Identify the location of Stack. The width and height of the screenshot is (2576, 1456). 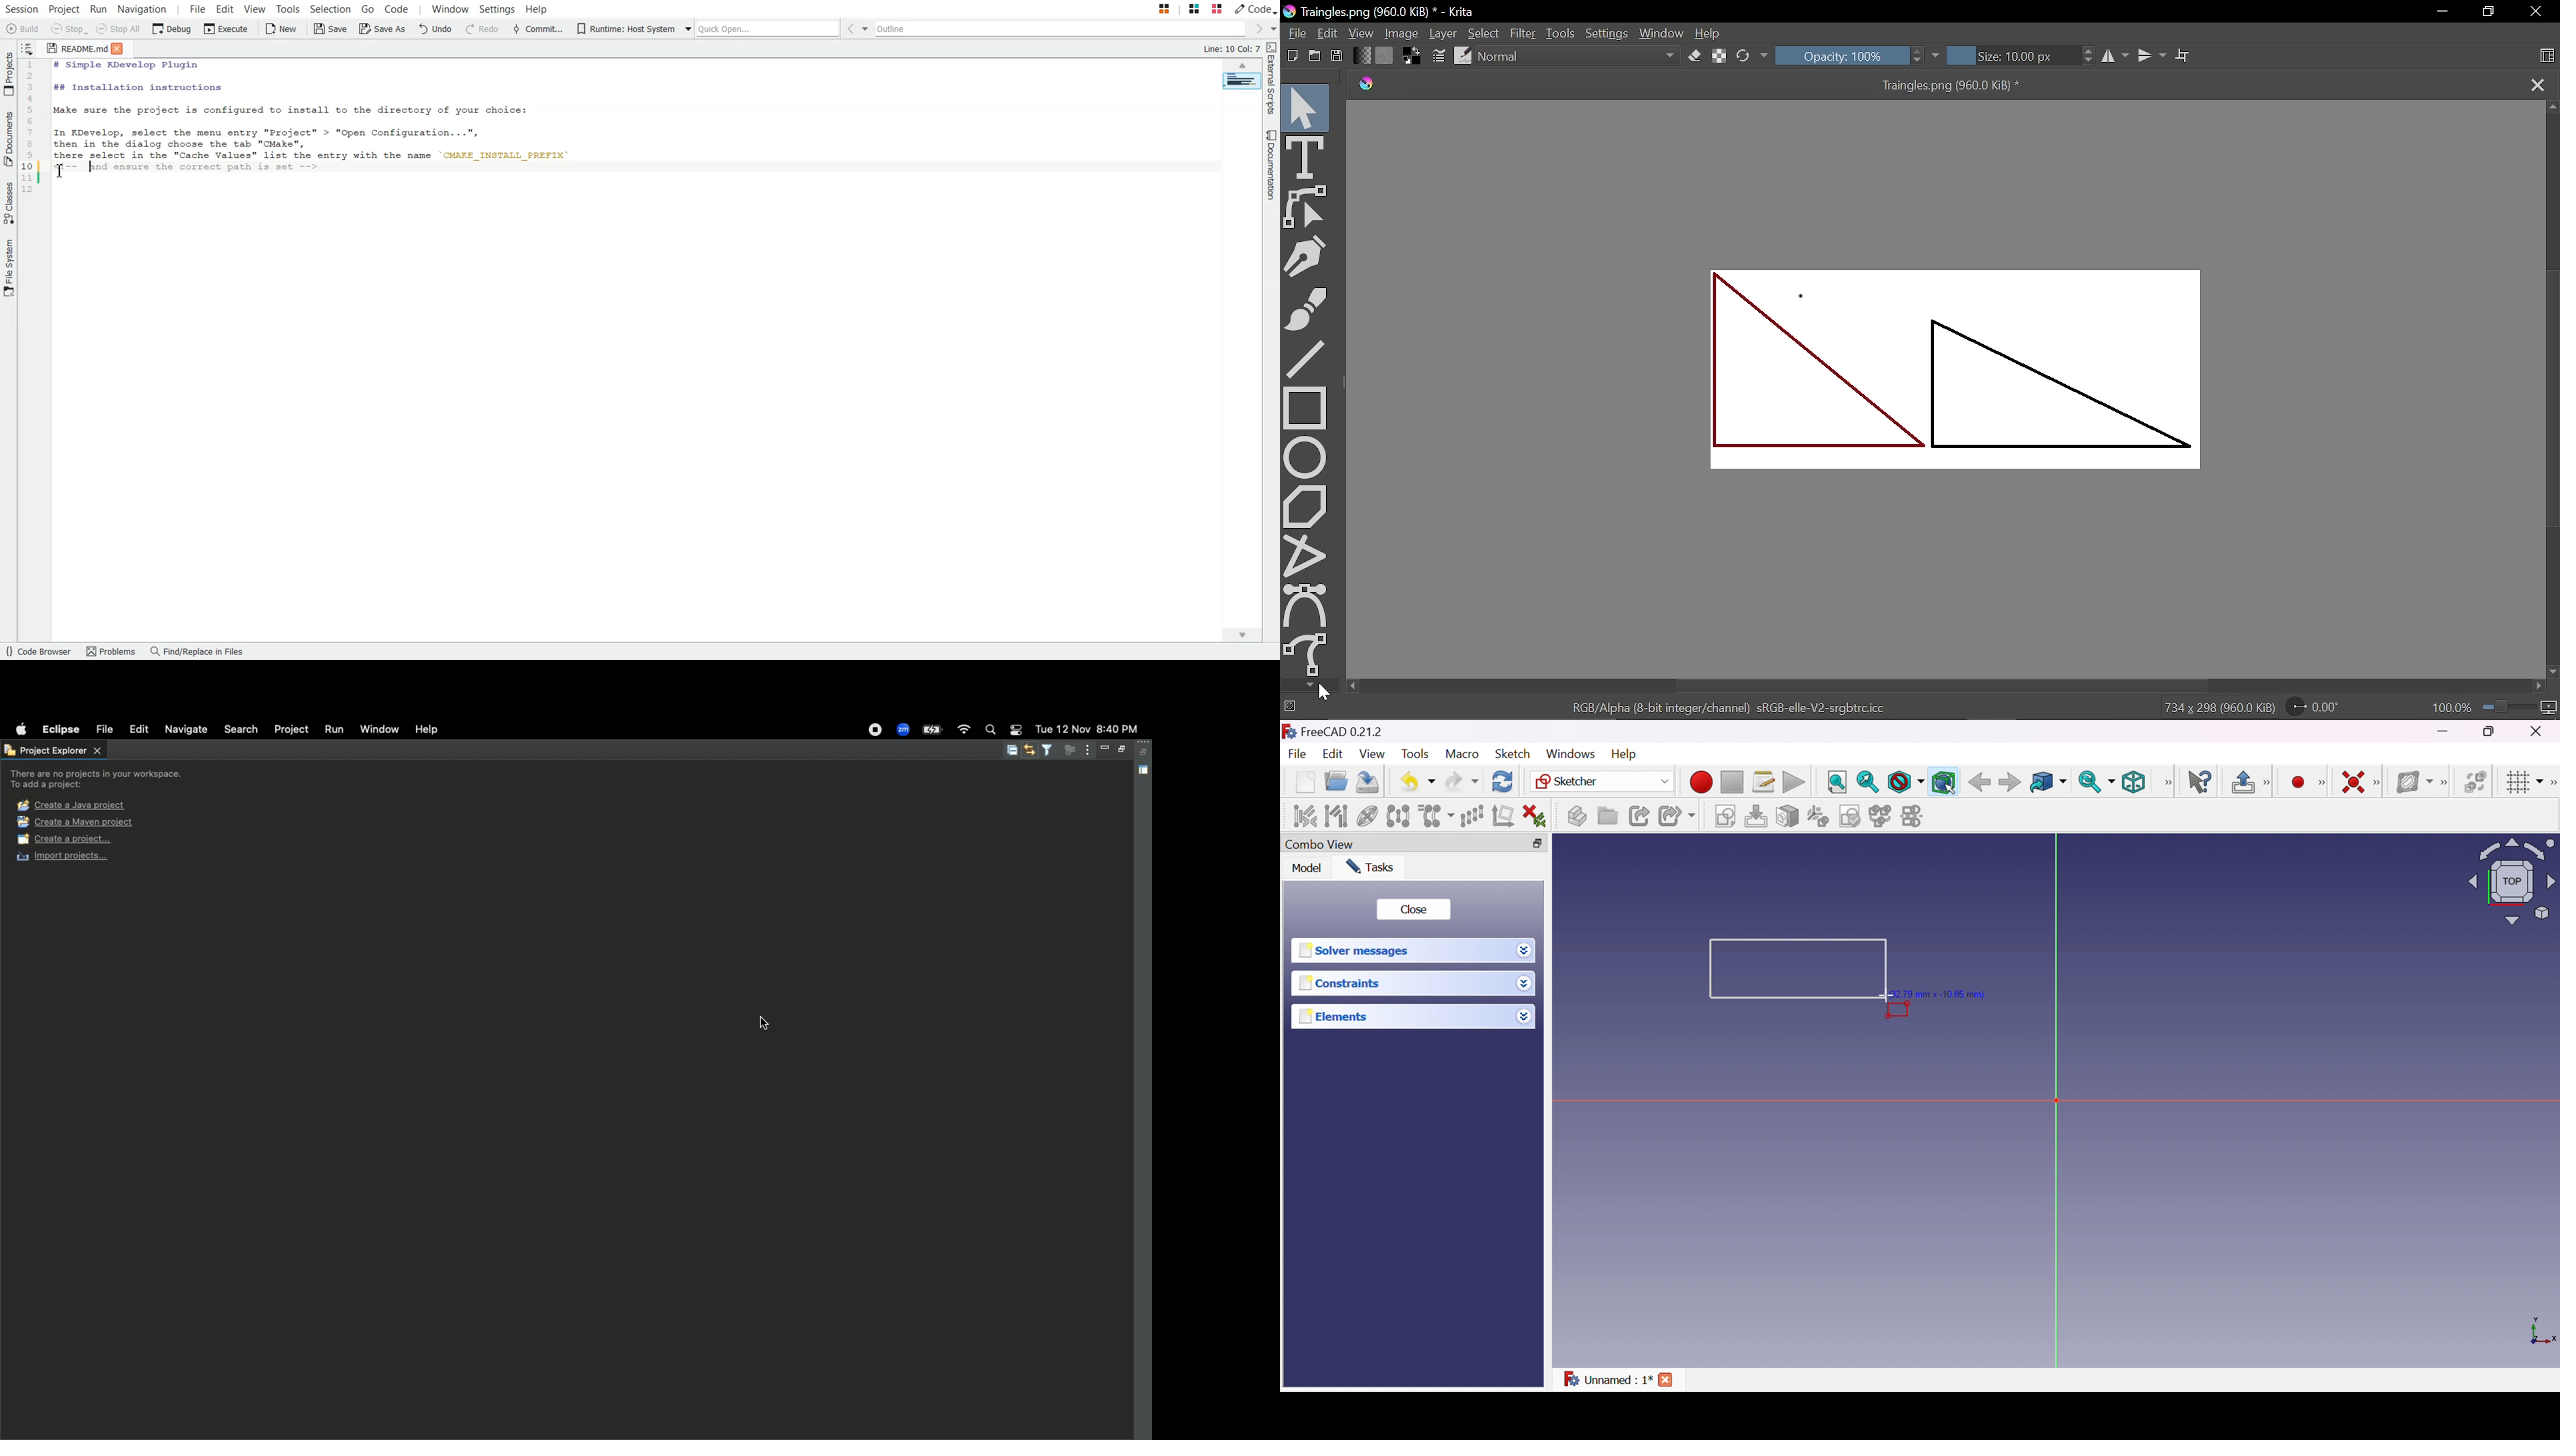
(1180, 8).